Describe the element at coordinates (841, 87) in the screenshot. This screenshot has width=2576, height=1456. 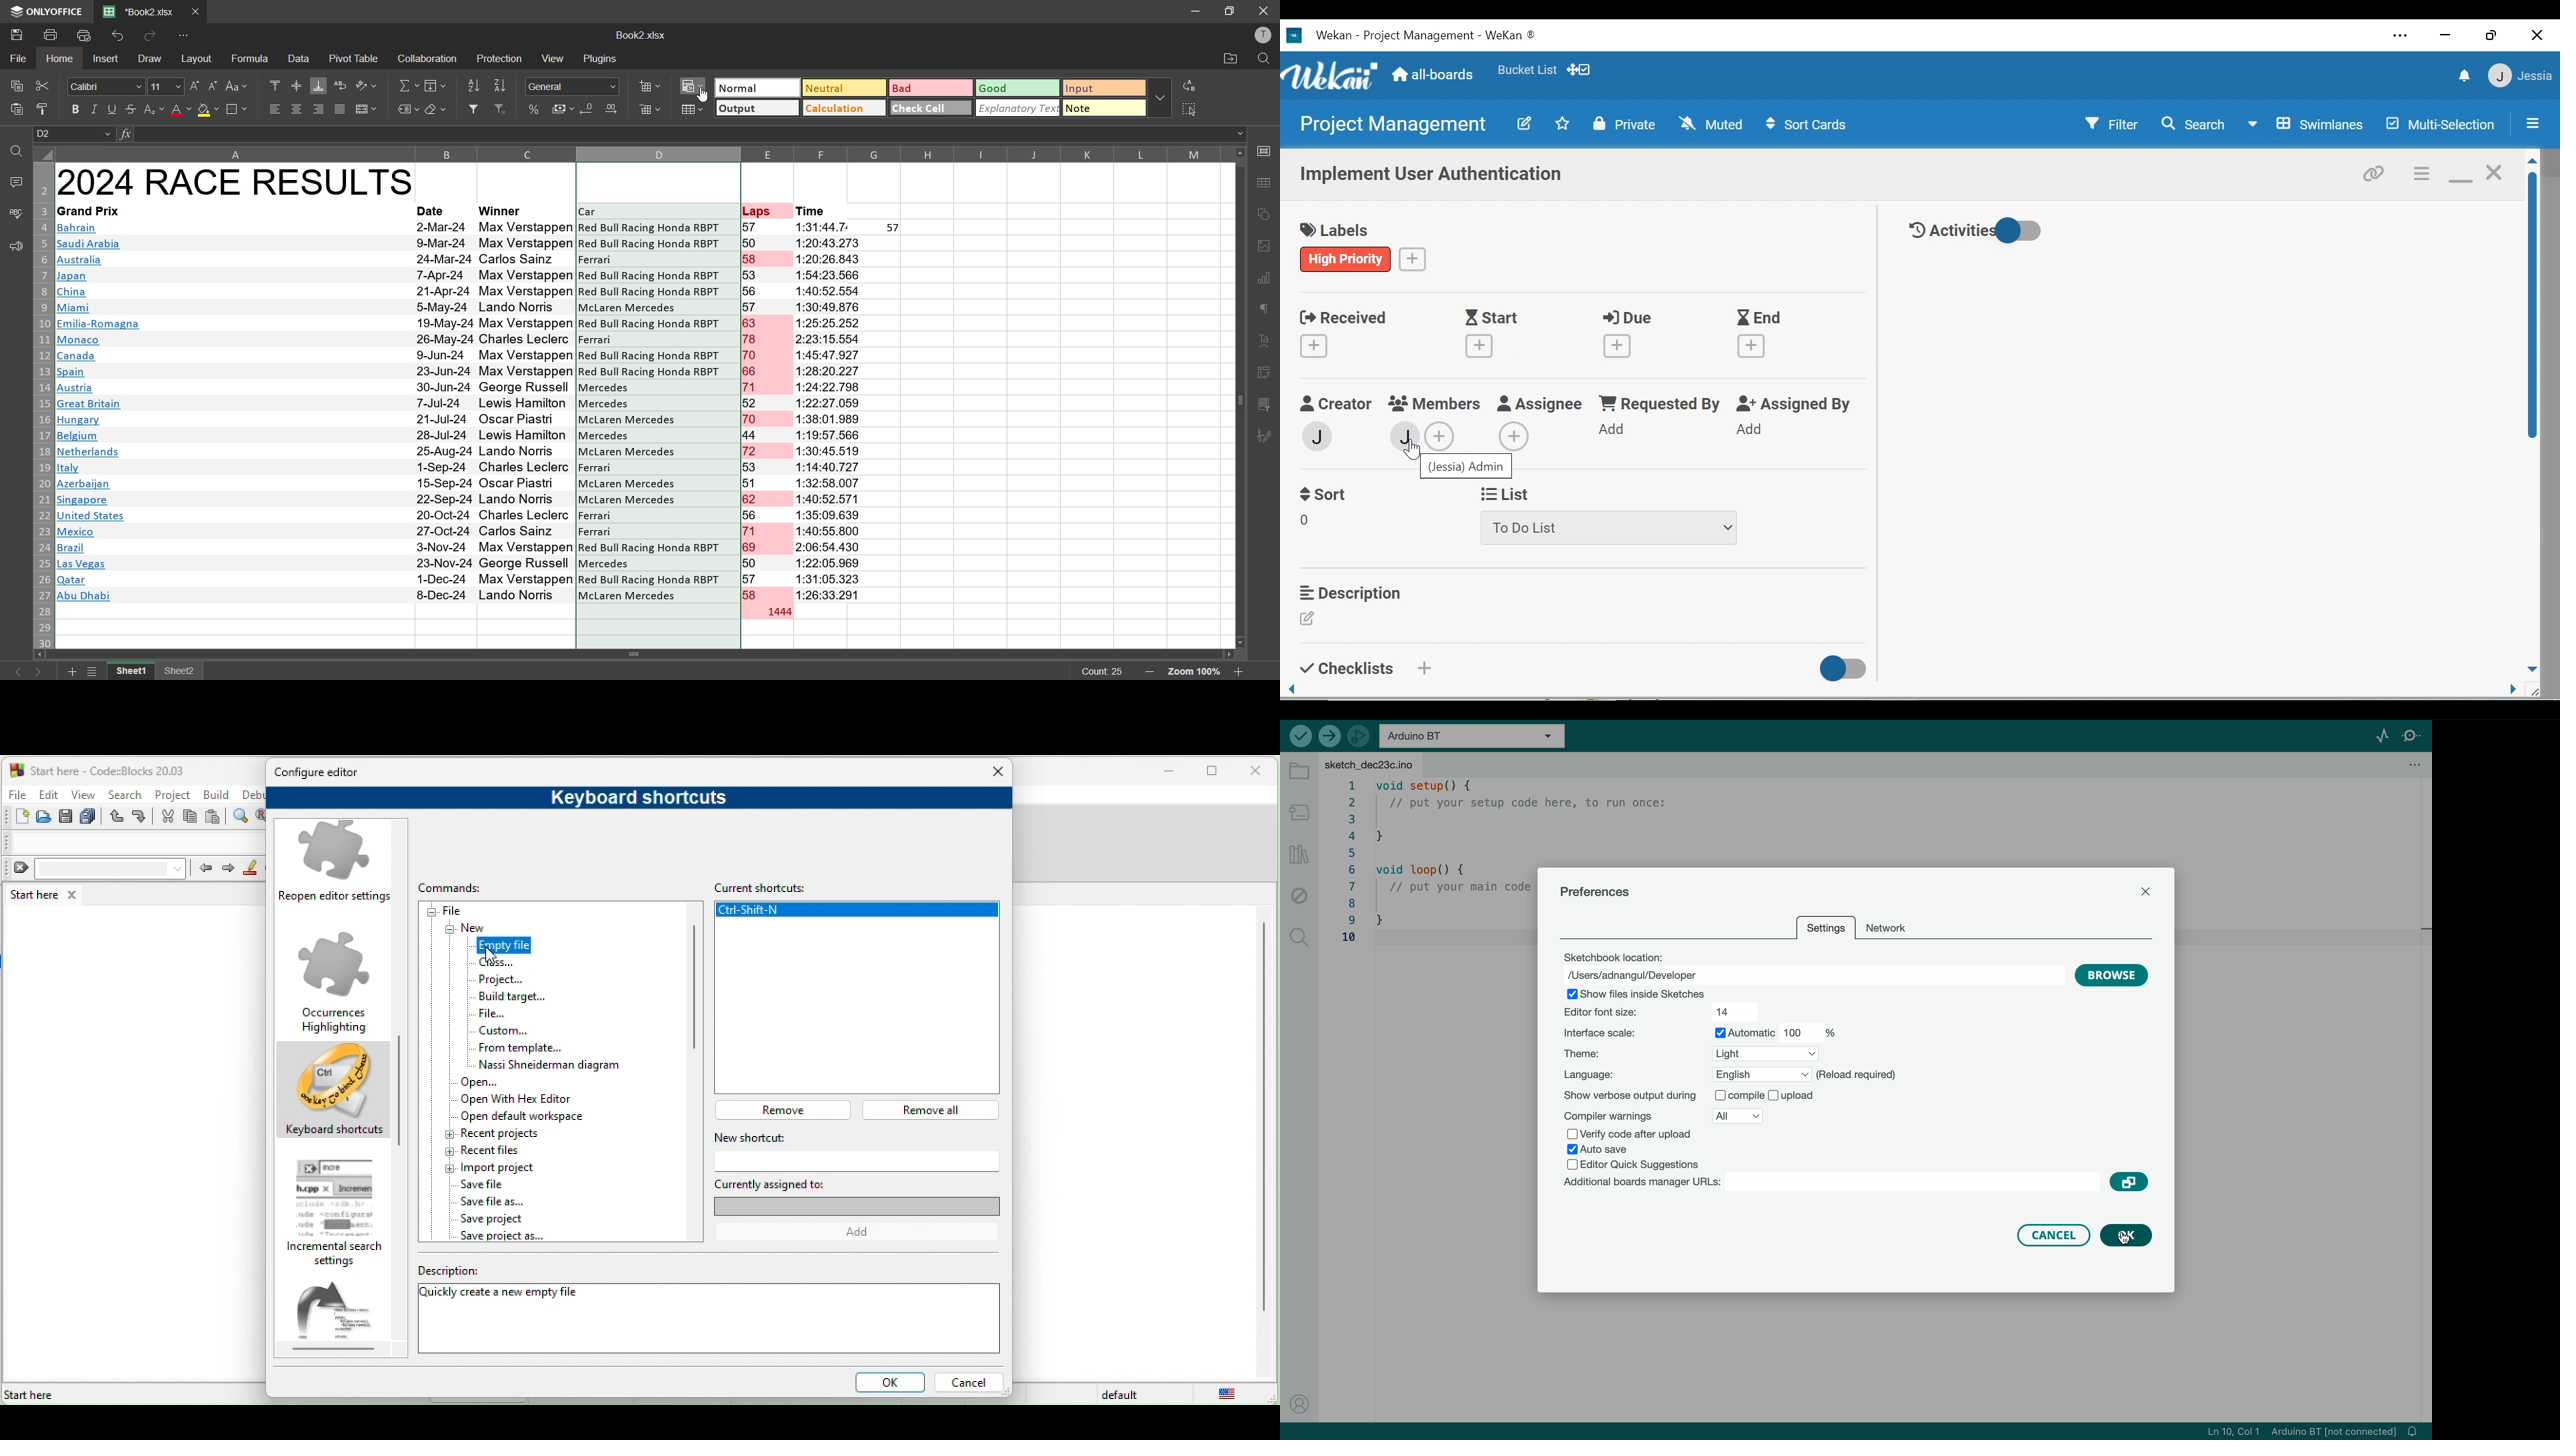
I see `neutral` at that location.